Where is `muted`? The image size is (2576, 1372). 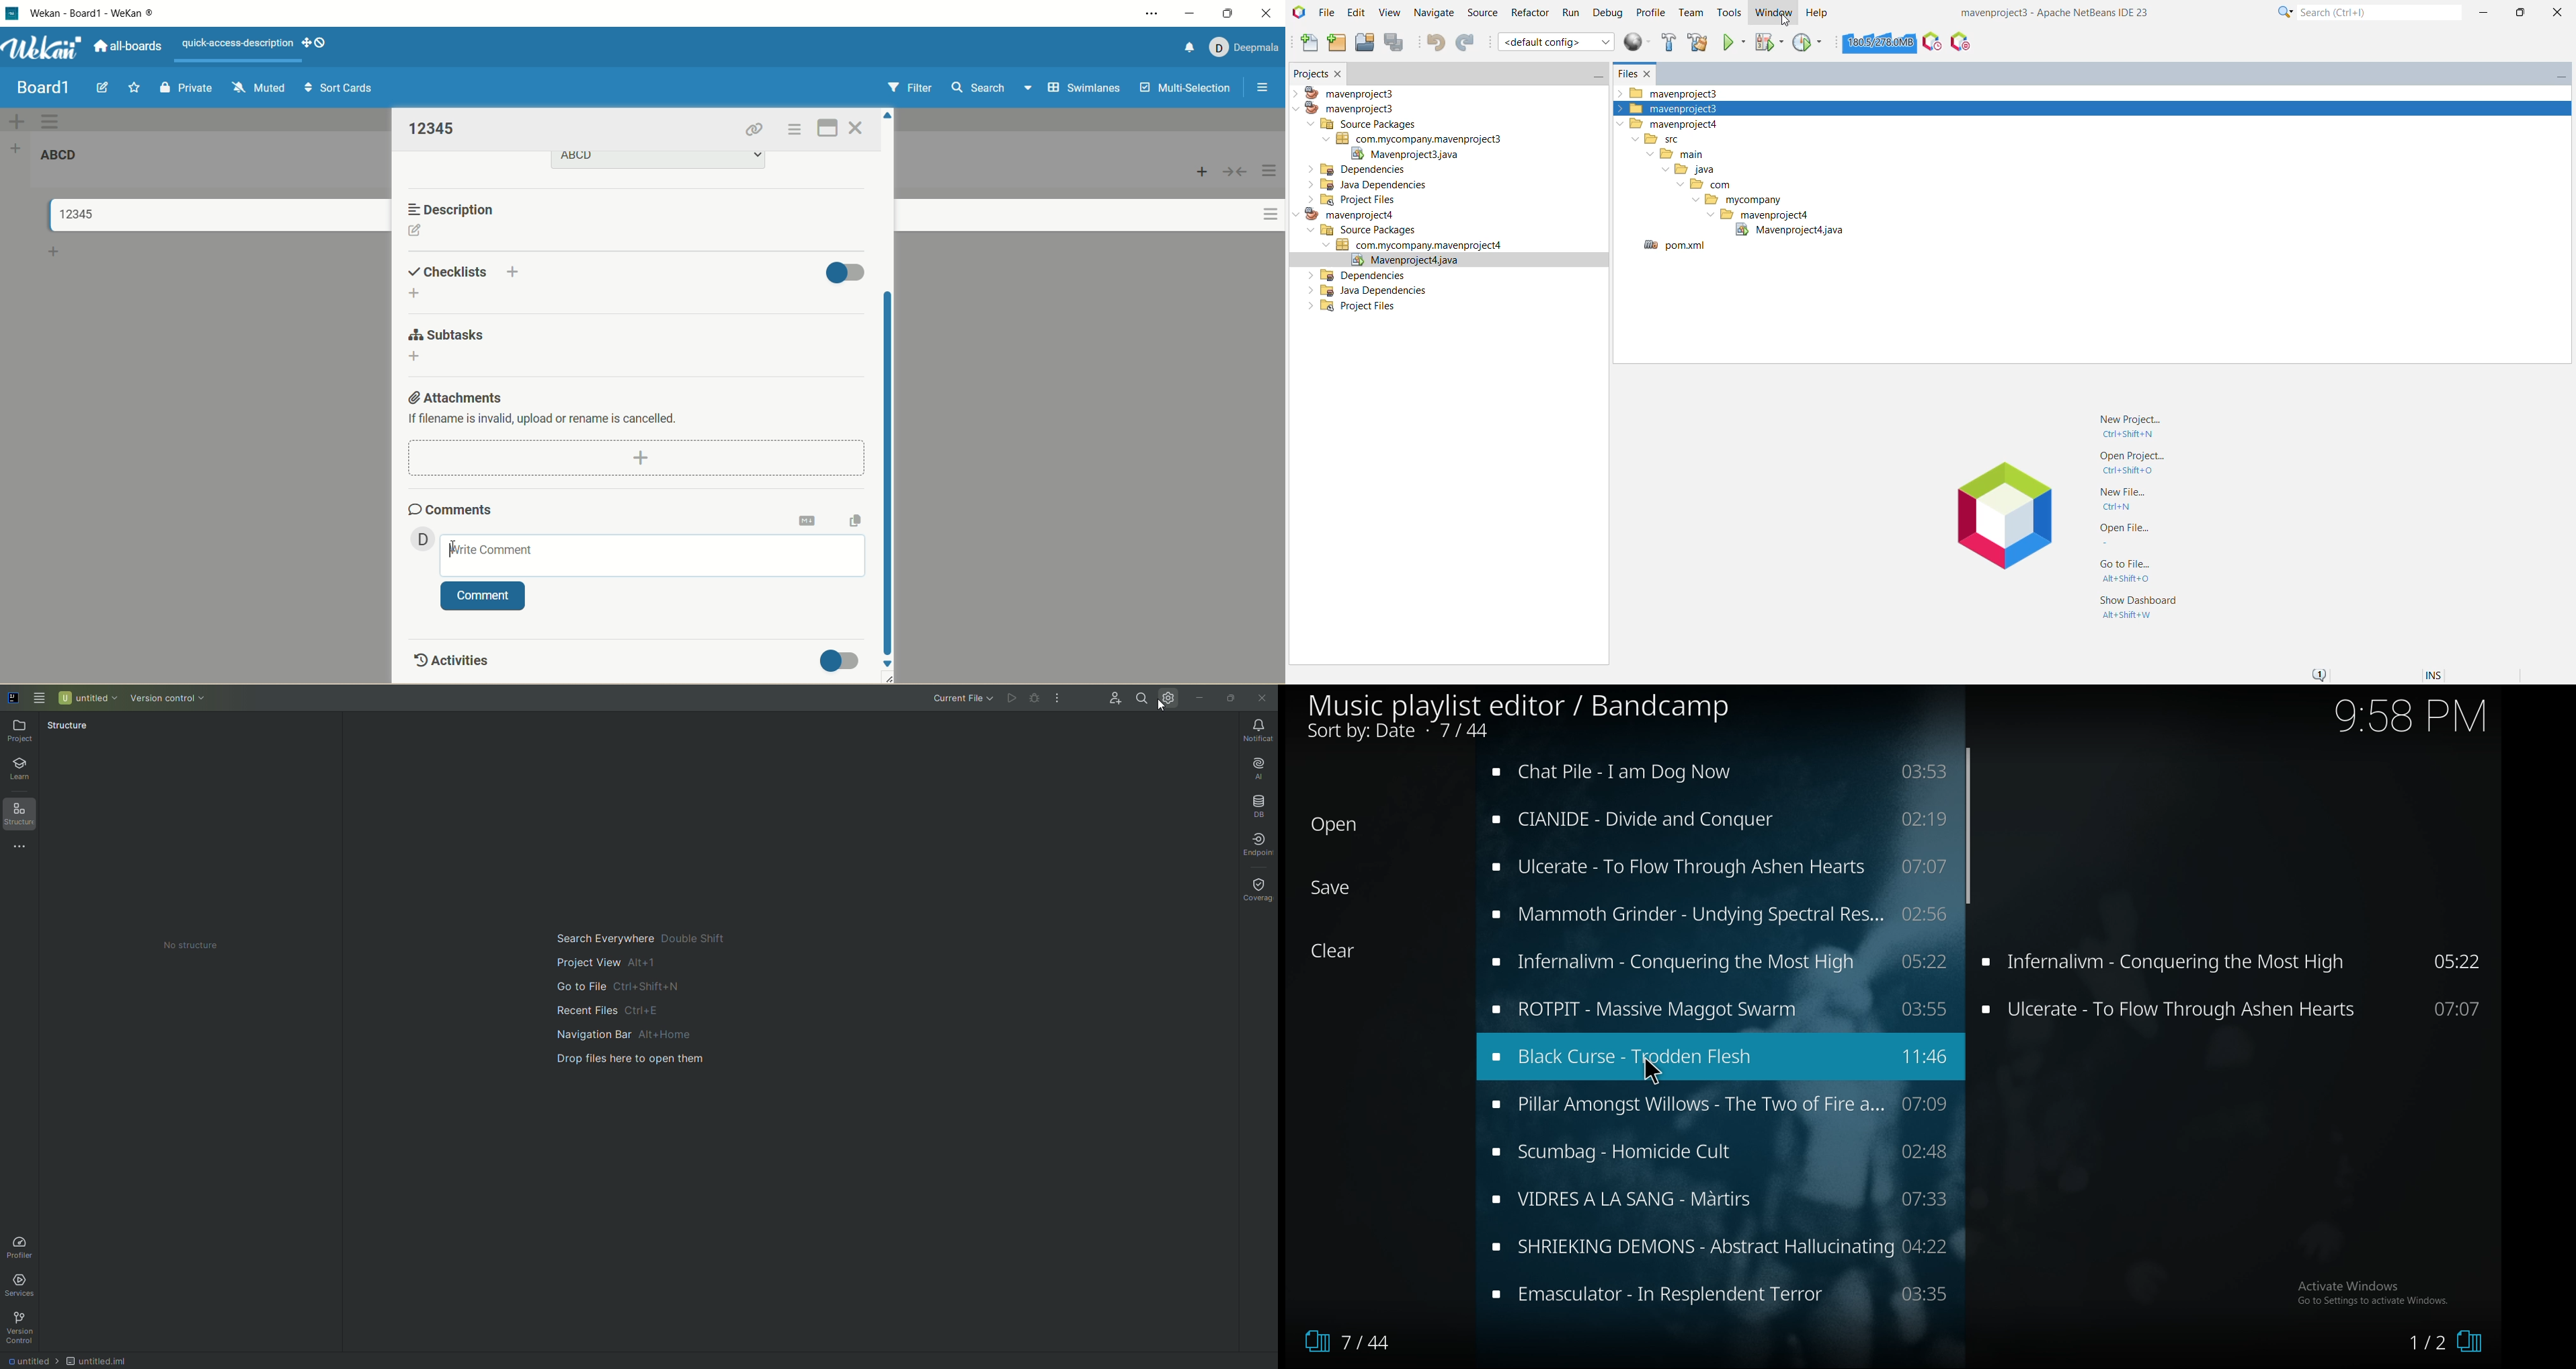
muted is located at coordinates (256, 86).